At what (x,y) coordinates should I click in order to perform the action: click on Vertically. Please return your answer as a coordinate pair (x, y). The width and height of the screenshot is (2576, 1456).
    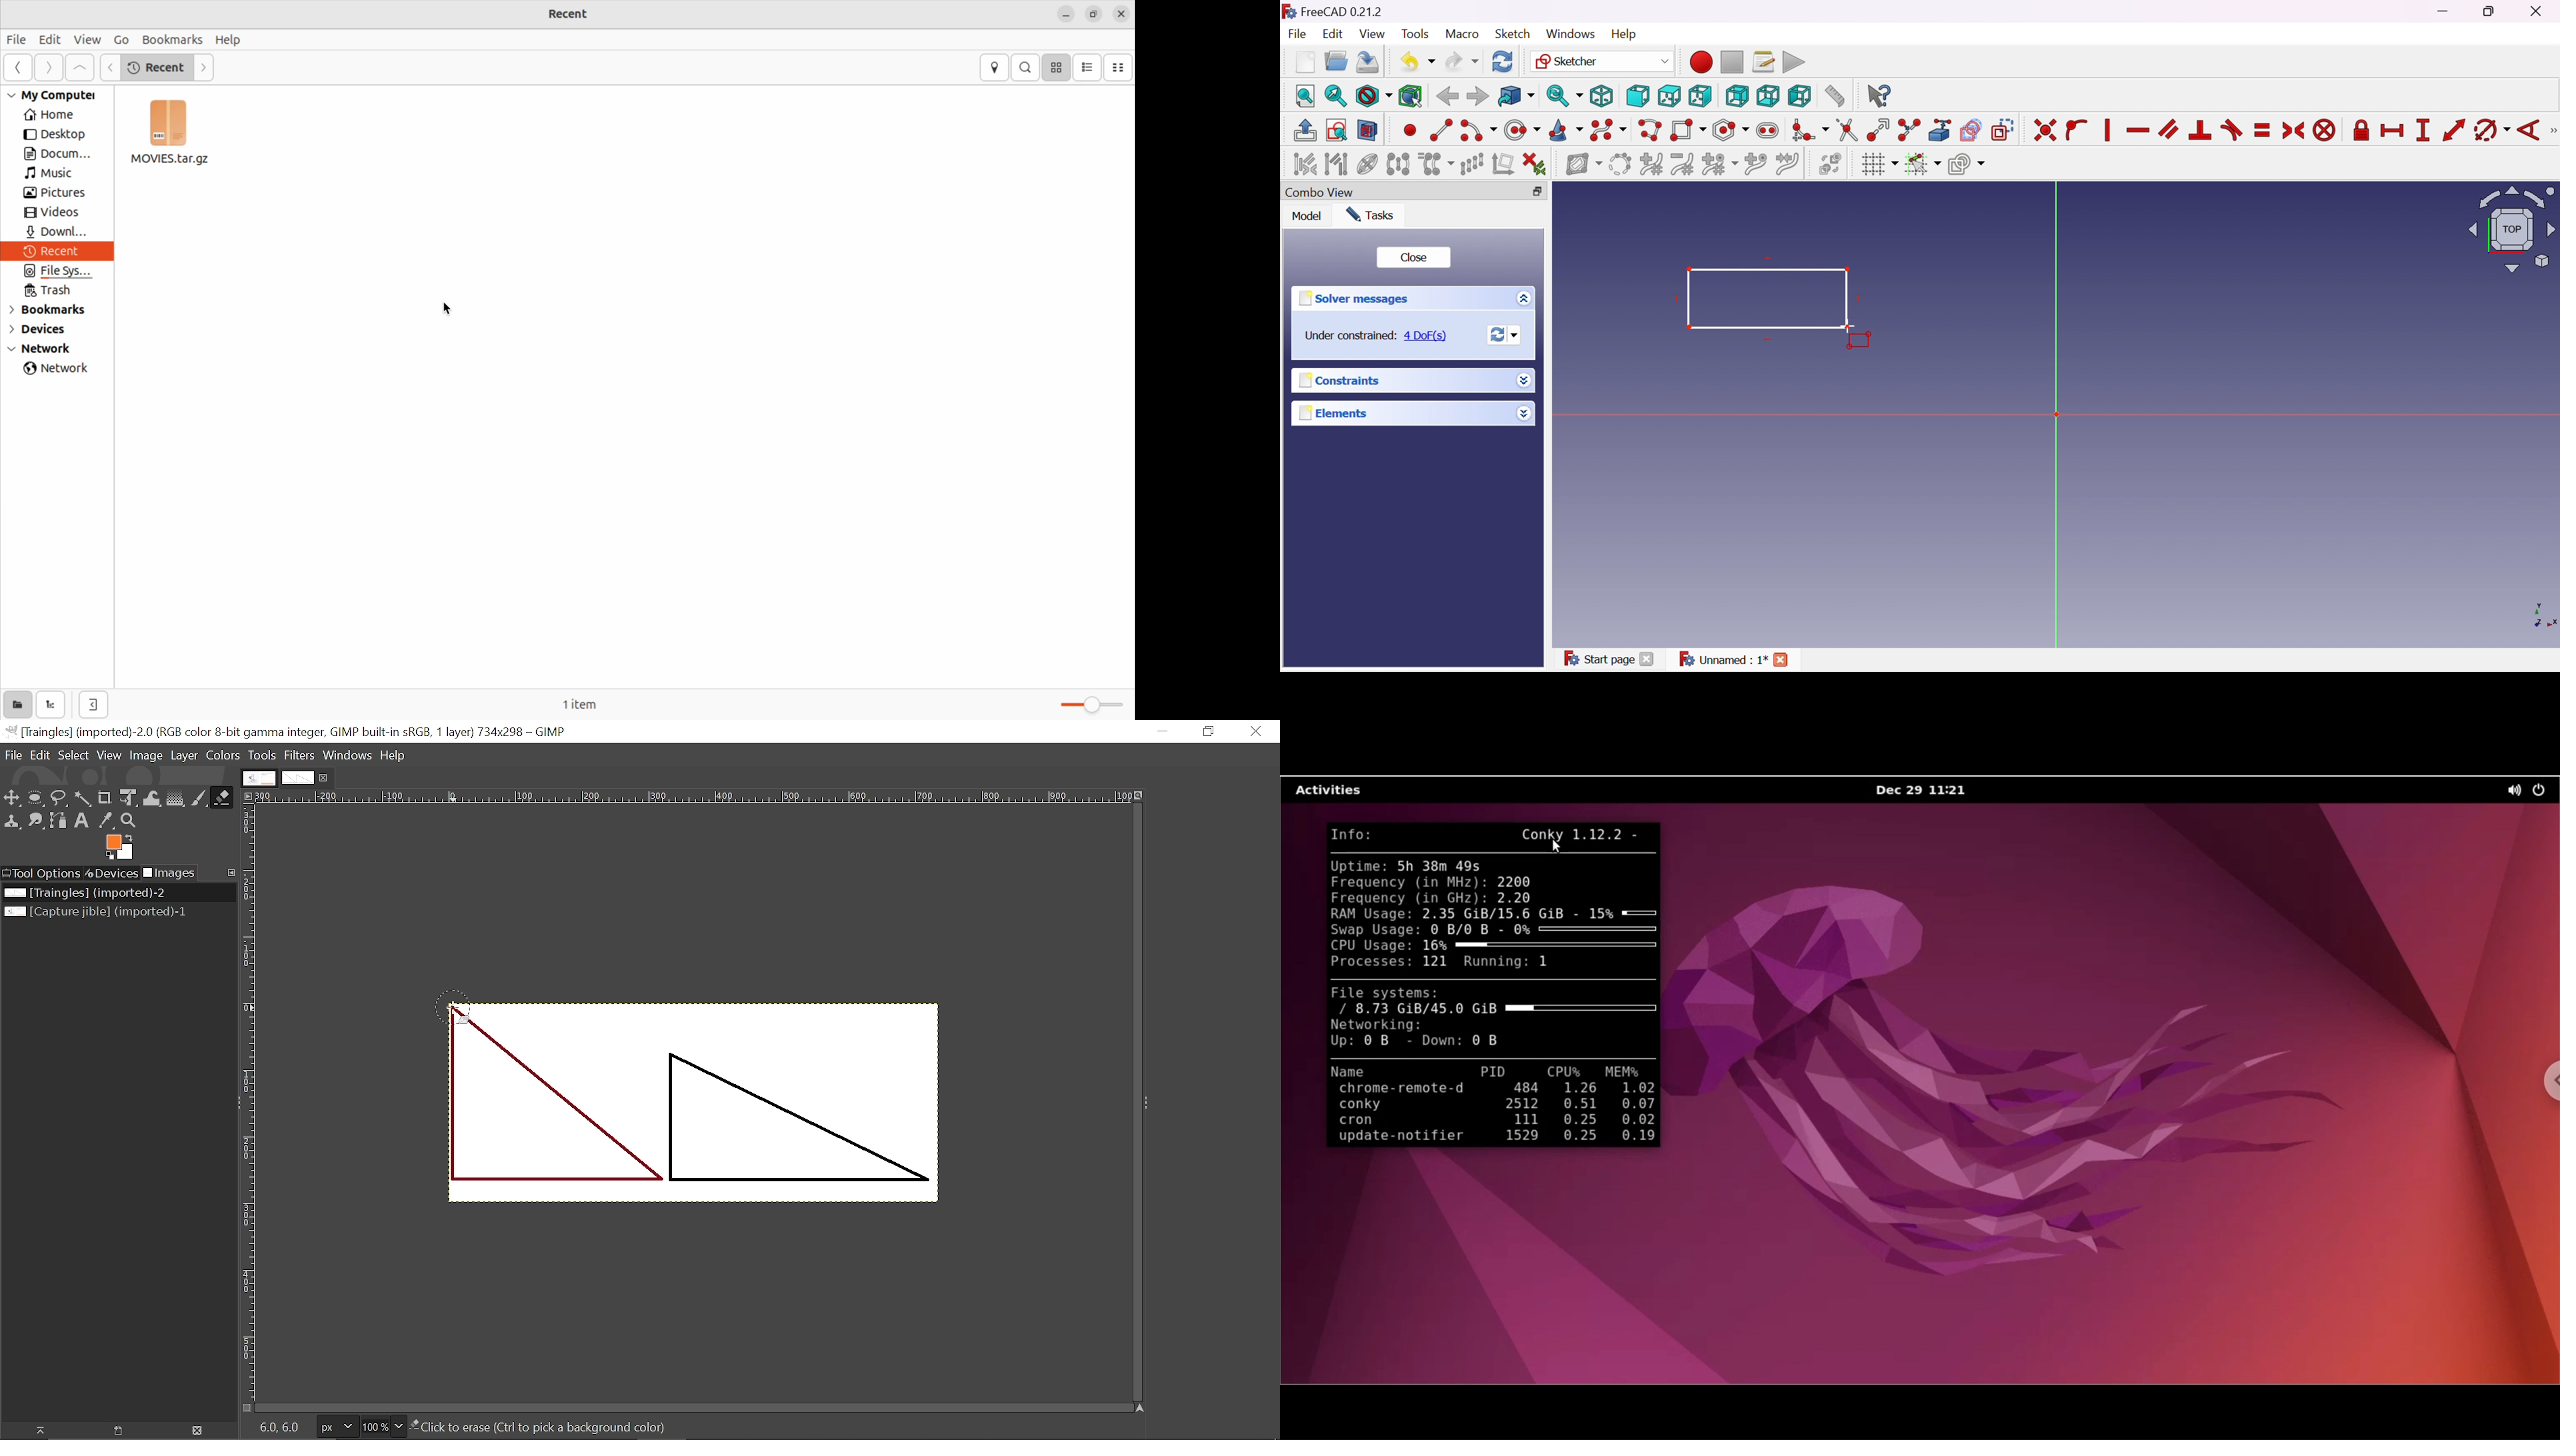
    Looking at the image, I should click on (2106, 130).